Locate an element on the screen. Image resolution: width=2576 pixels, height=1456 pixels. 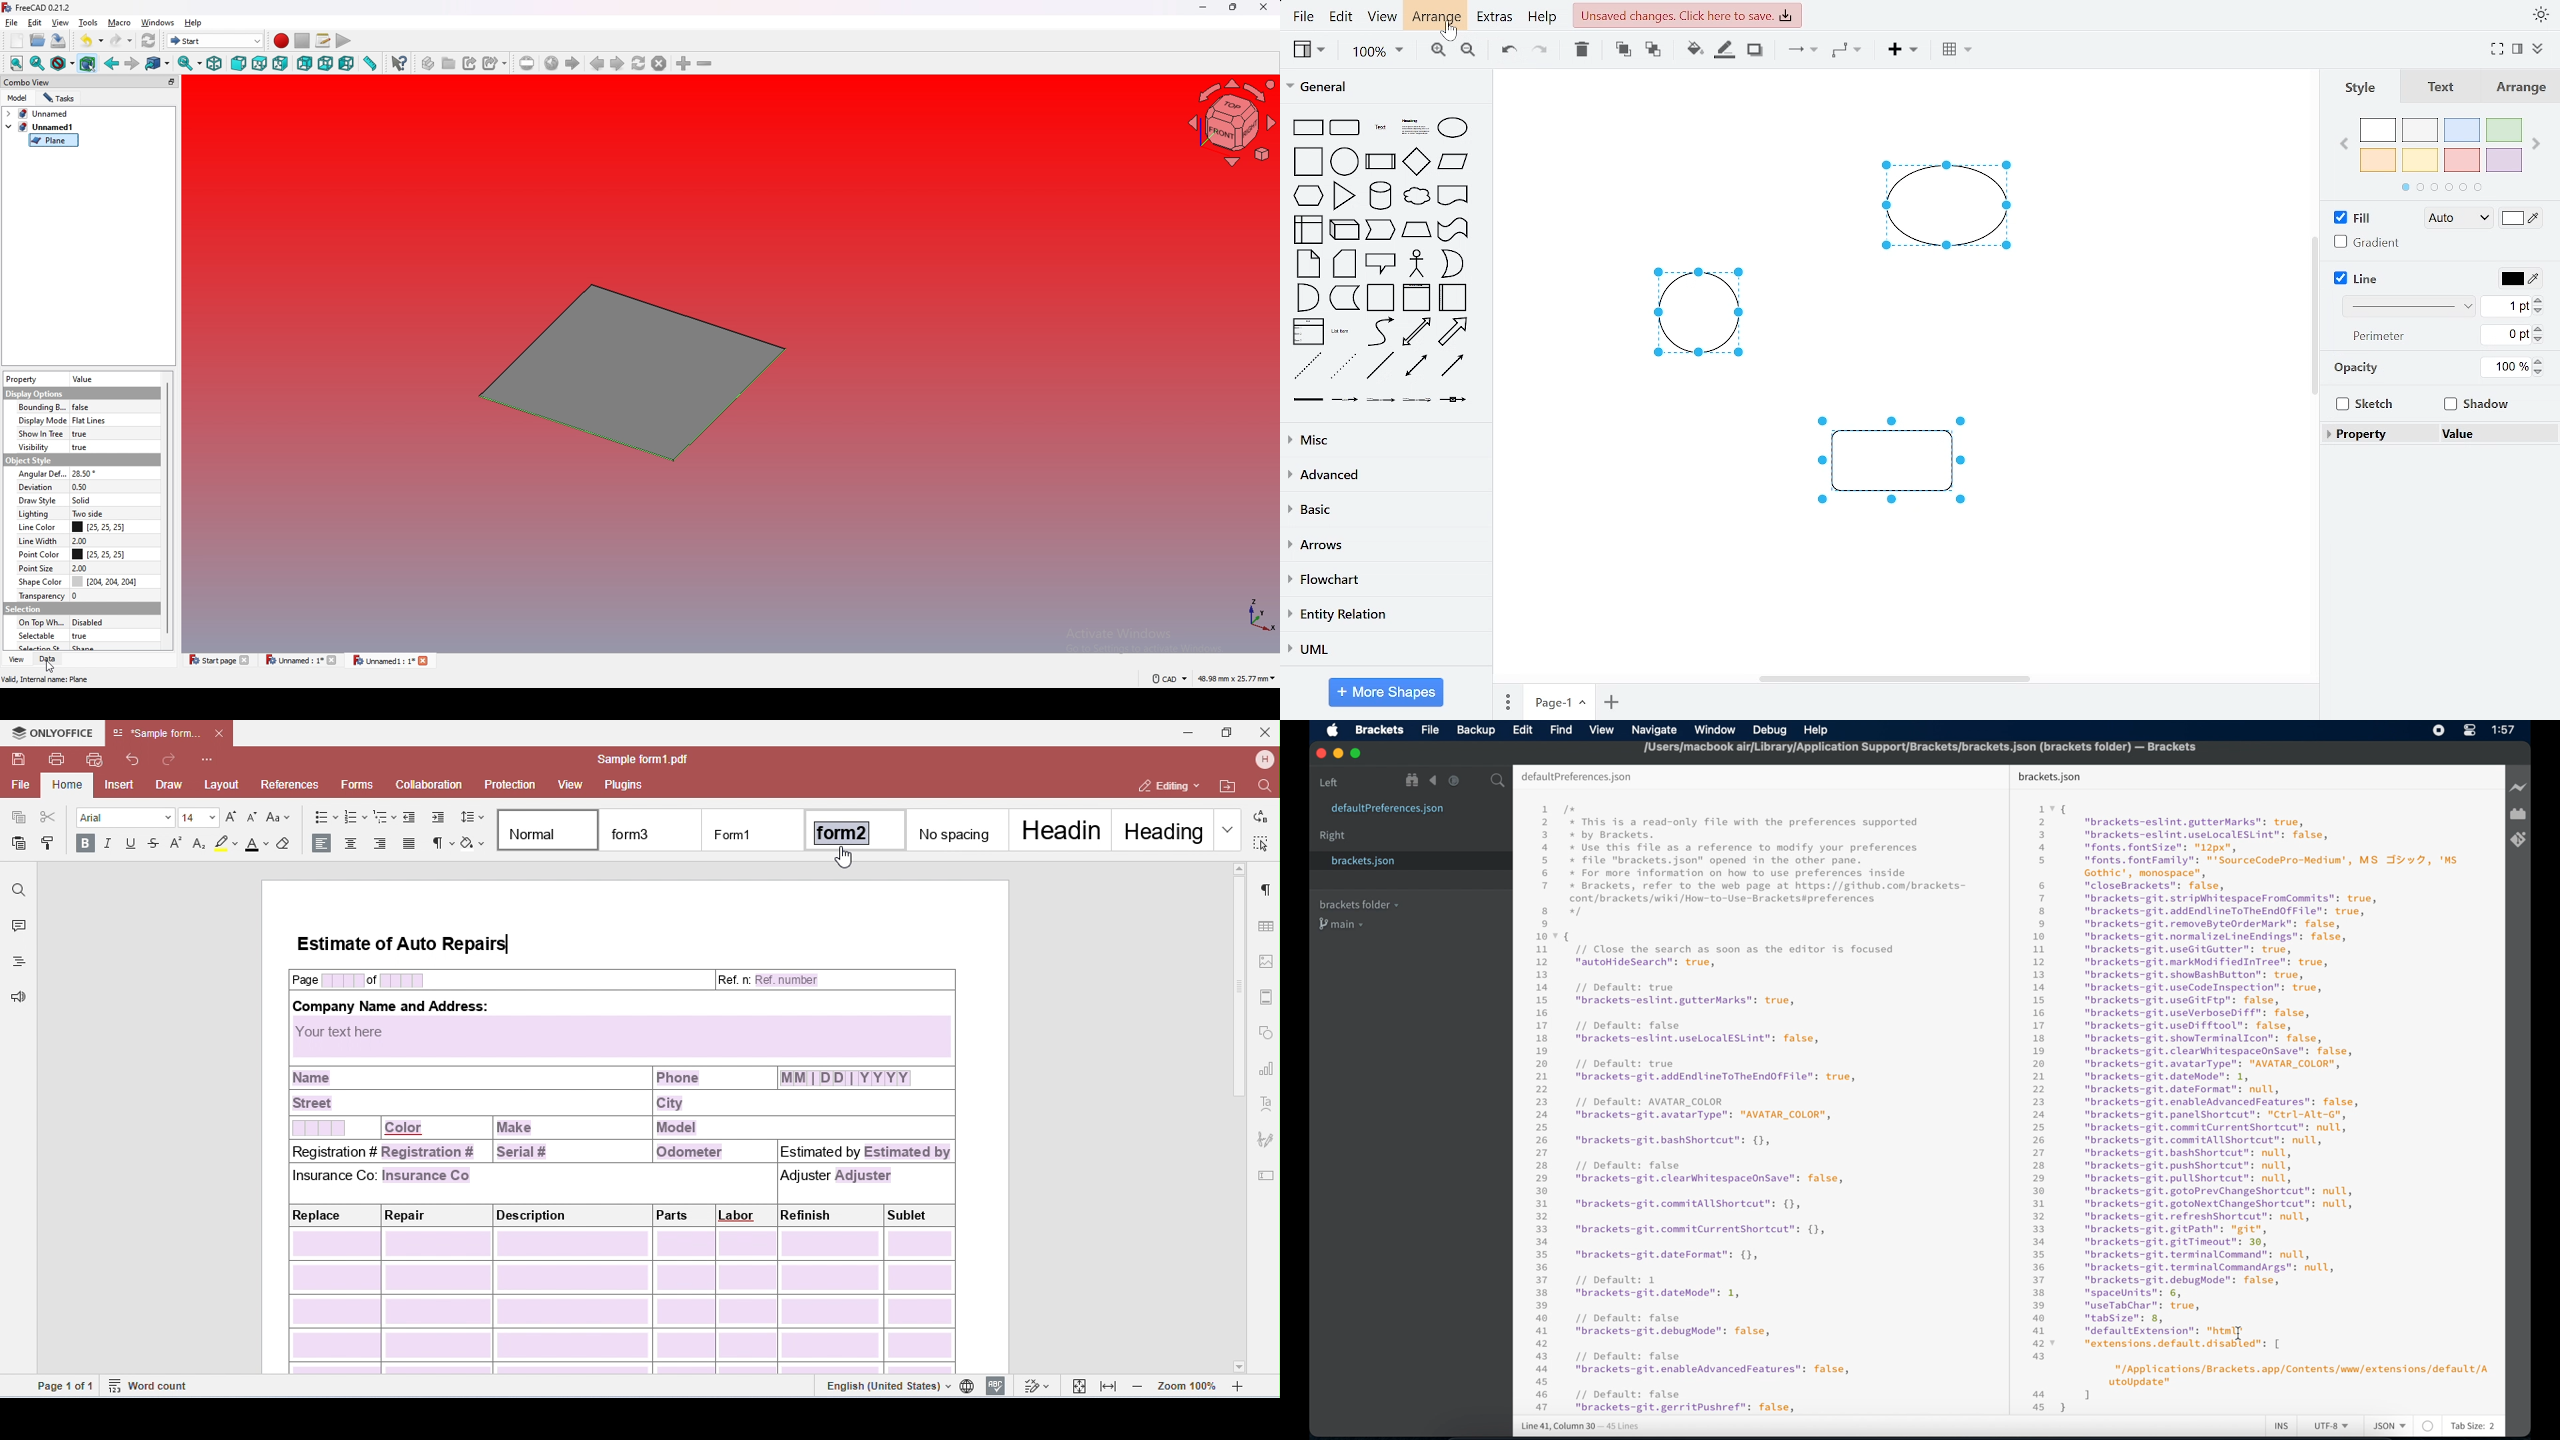
49 “tabSize": 8,
a MCABRSIIEY TET
427 “extensions.default.disabled": [
43
"/Applications/Brackets. app/Contents/www/extensions/default/A
utoUpdate"
aa 1
| 45} is located at coordinates (2260, 1365).